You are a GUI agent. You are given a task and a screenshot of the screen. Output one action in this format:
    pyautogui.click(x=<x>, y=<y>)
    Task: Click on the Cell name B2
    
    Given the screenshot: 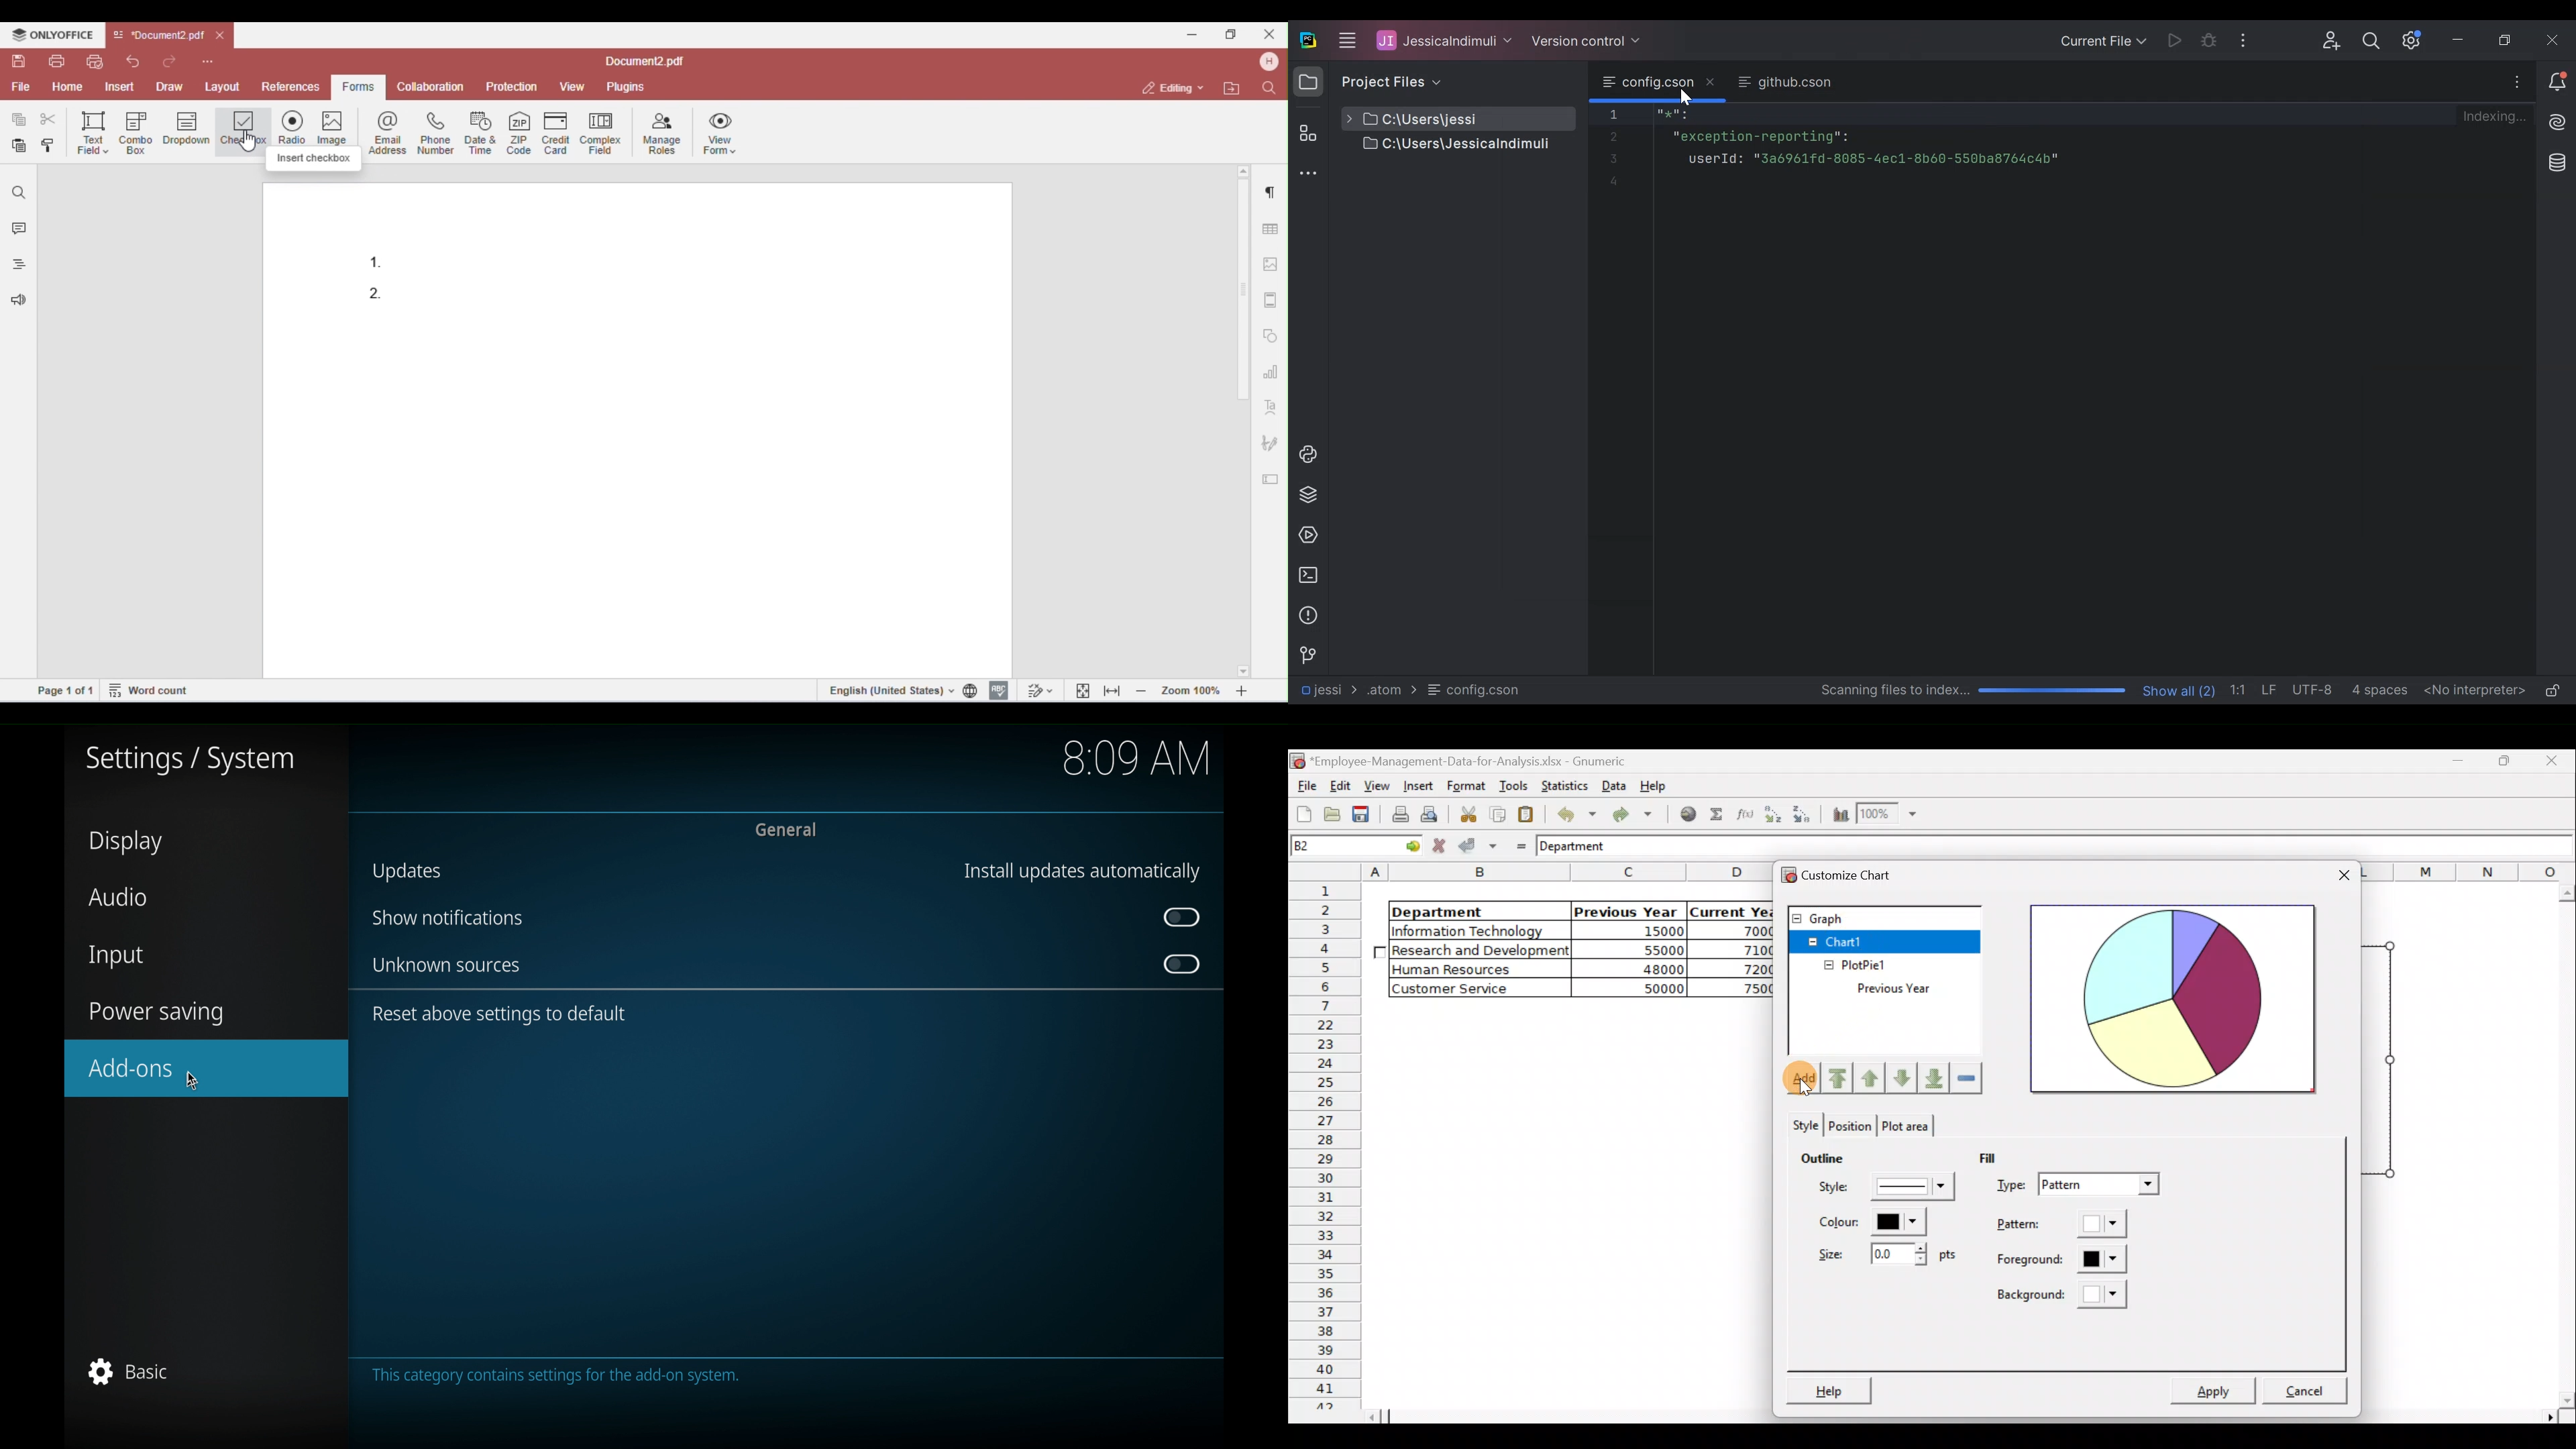 What is the action you would take?
    pyautogui.click(x=1333, y=847)
    